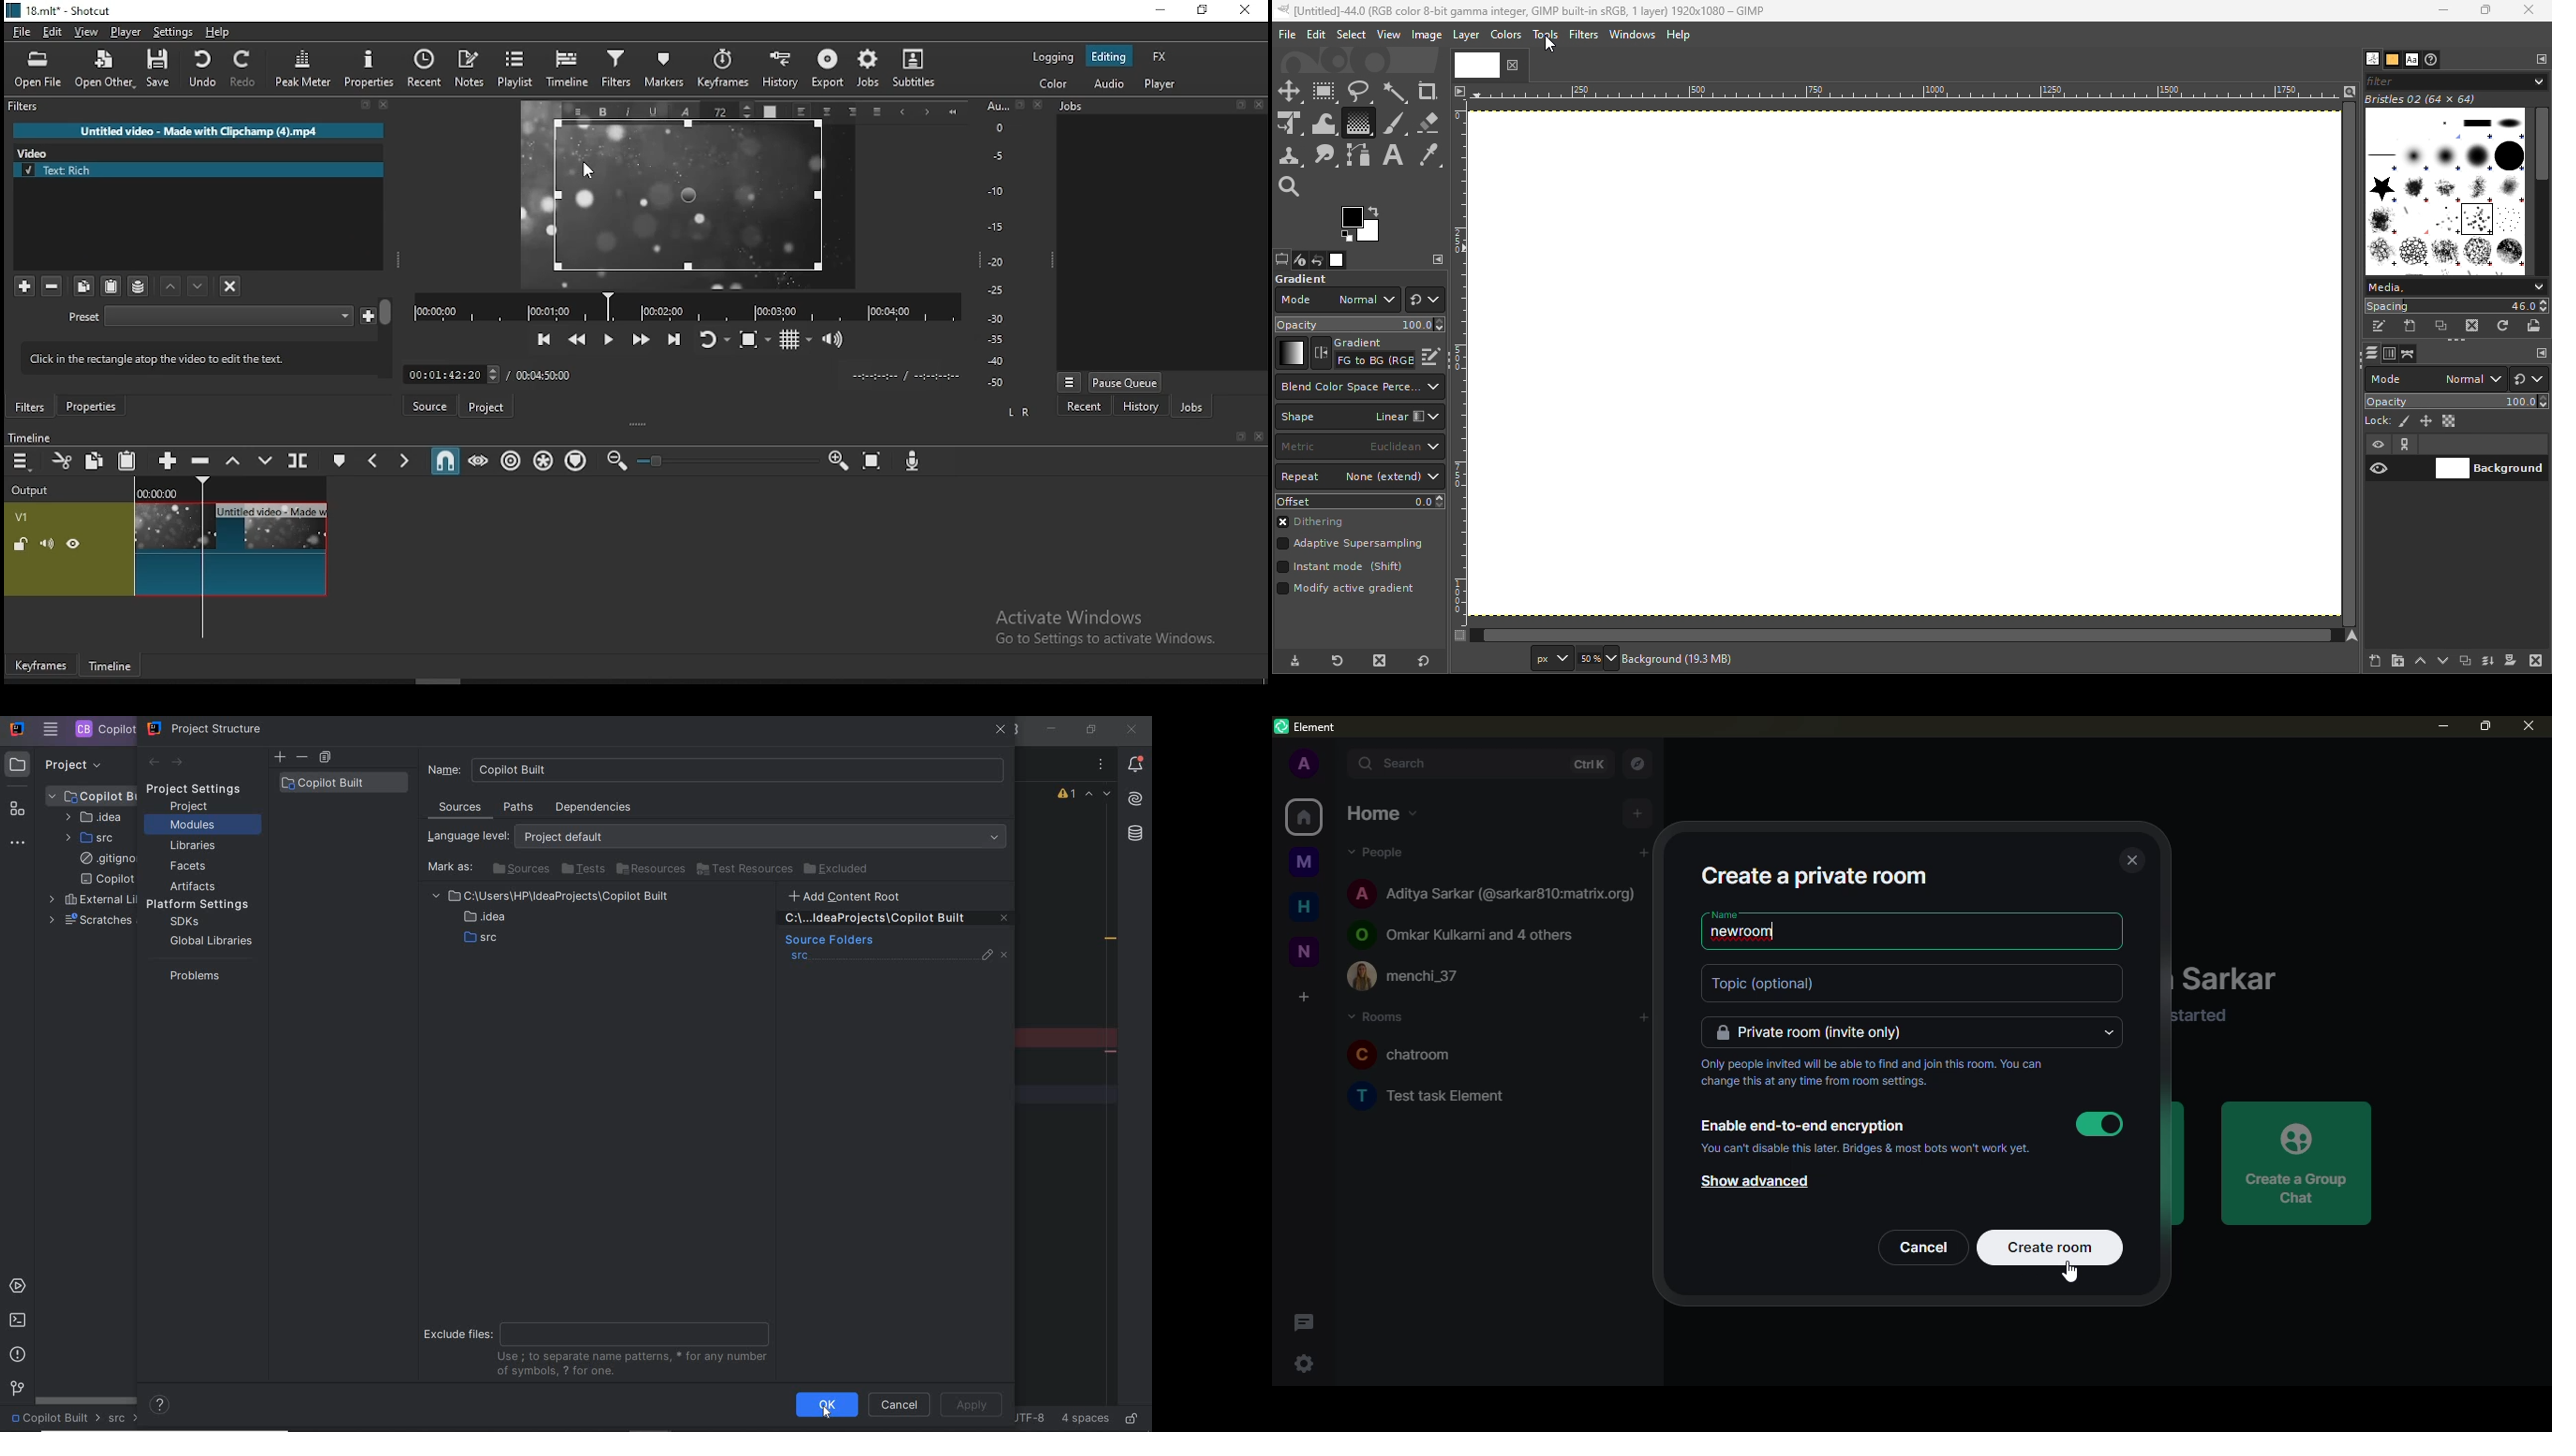  I want to click on export, so click(826, 72).